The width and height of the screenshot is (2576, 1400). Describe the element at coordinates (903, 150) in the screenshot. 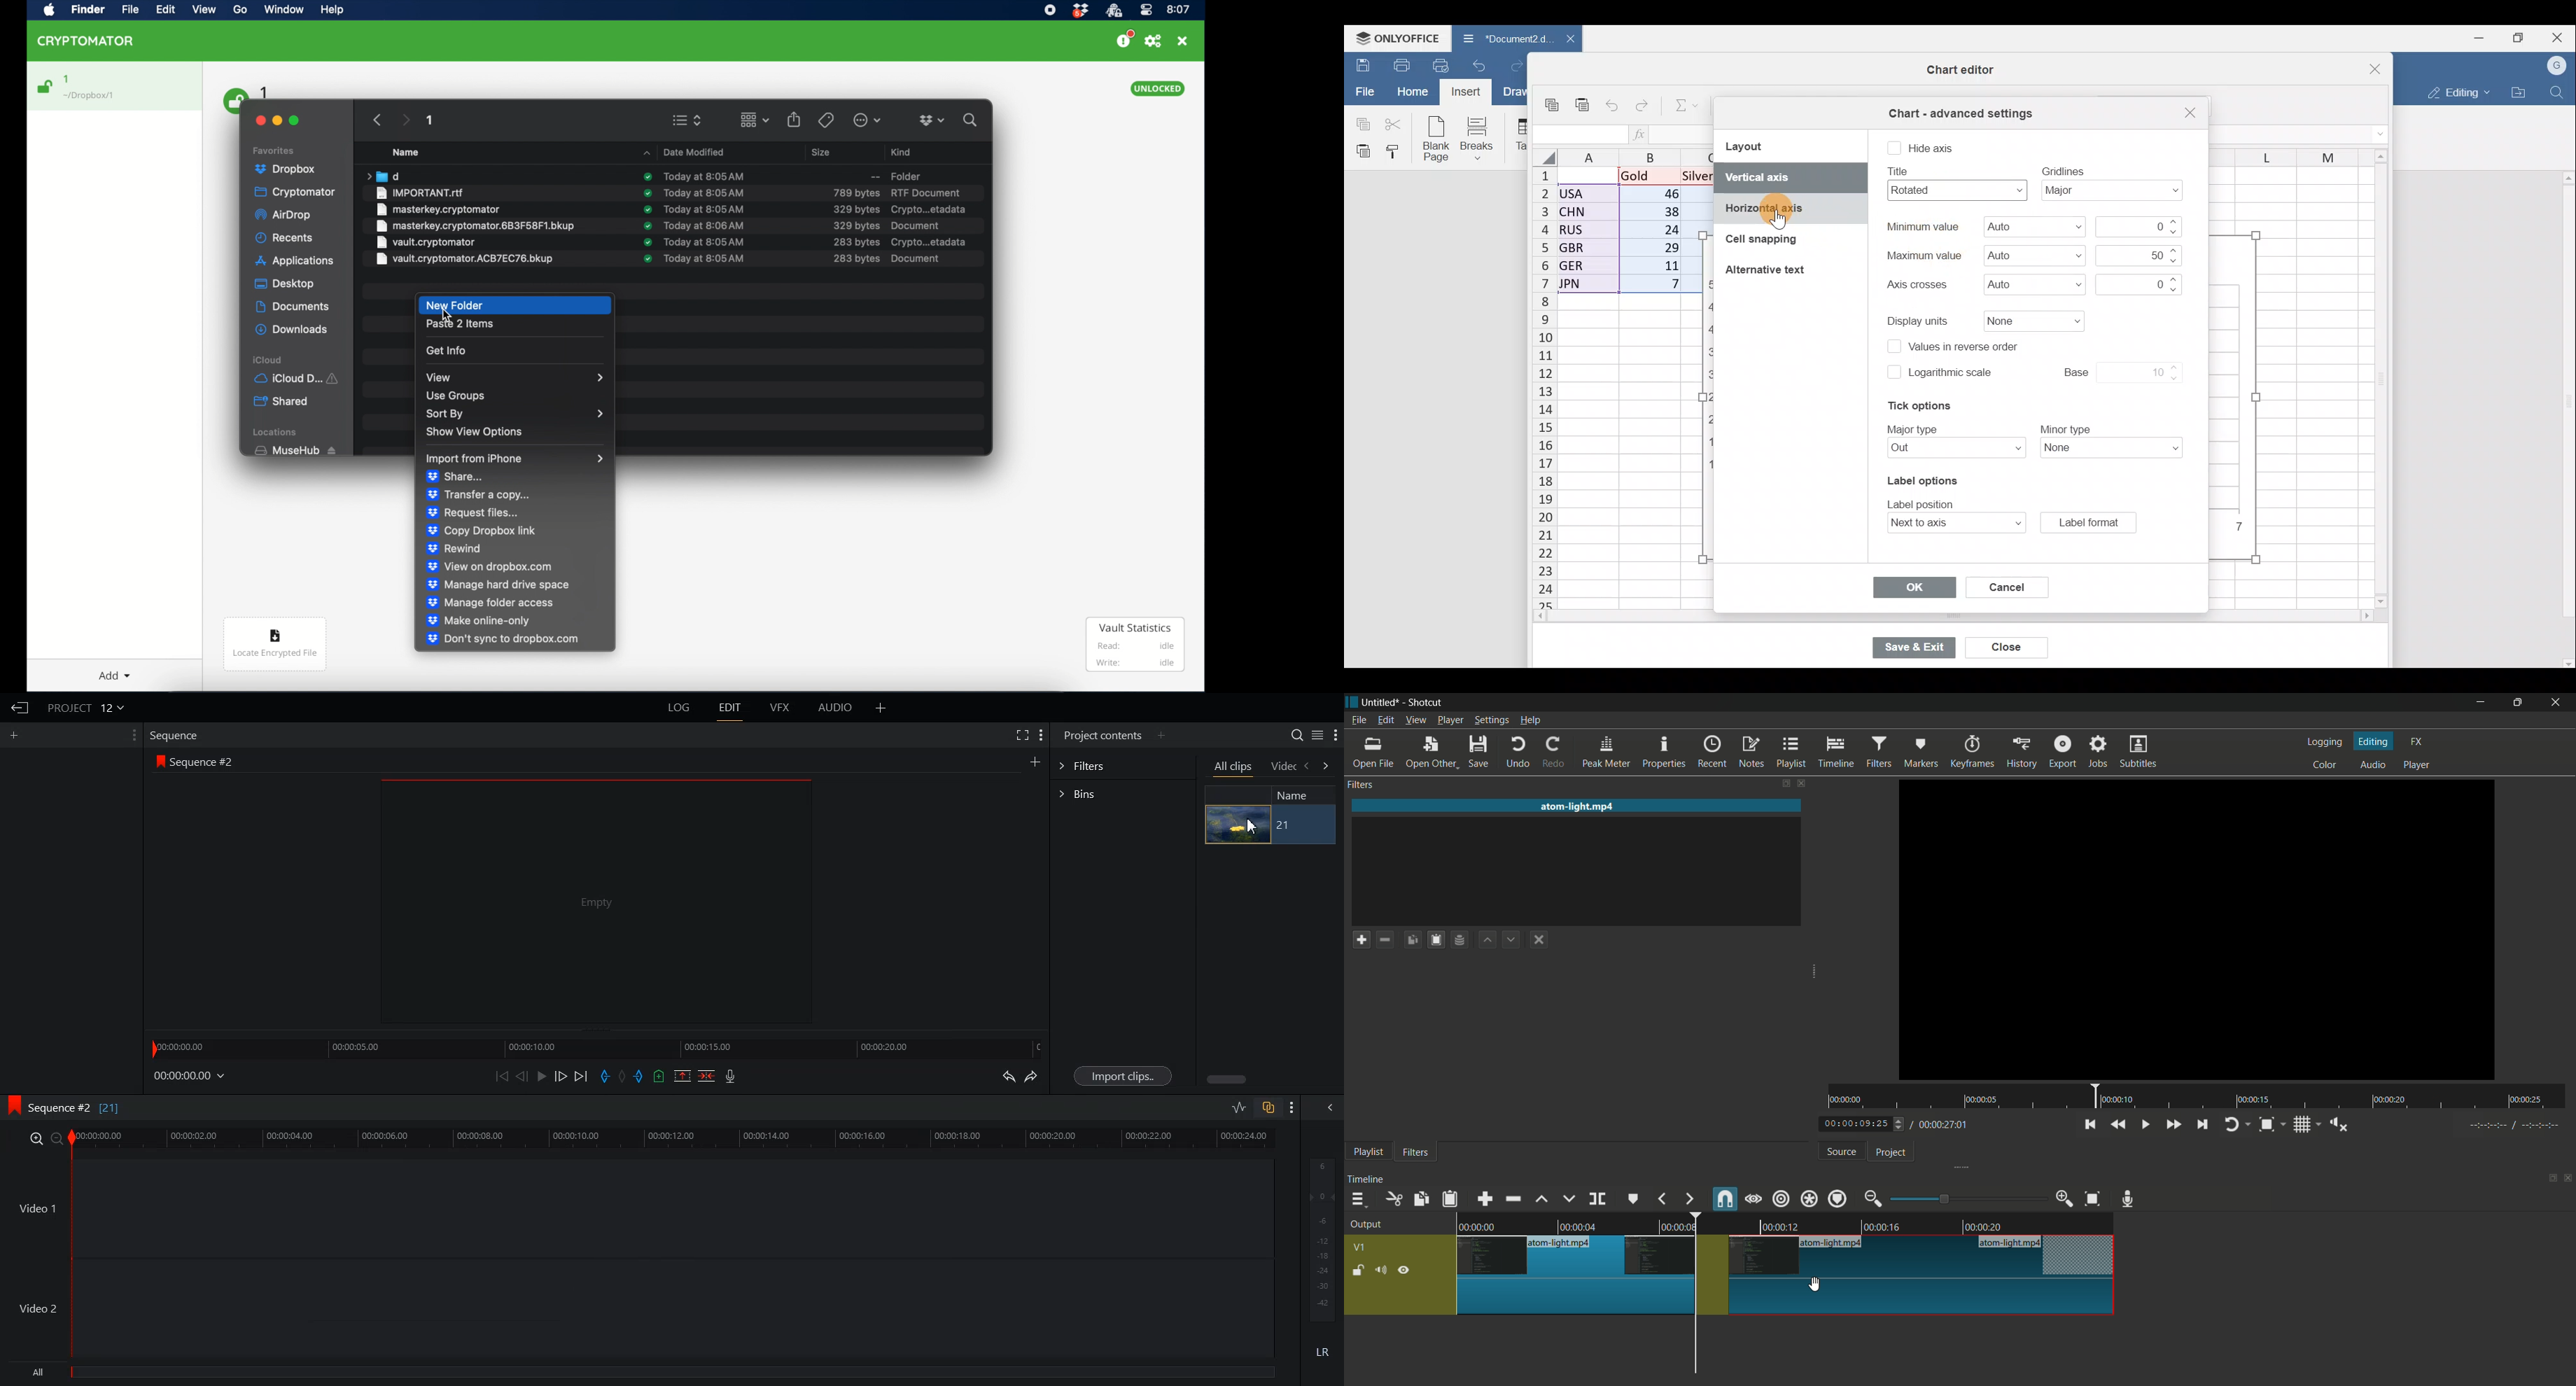

I see `Kind` at that location.